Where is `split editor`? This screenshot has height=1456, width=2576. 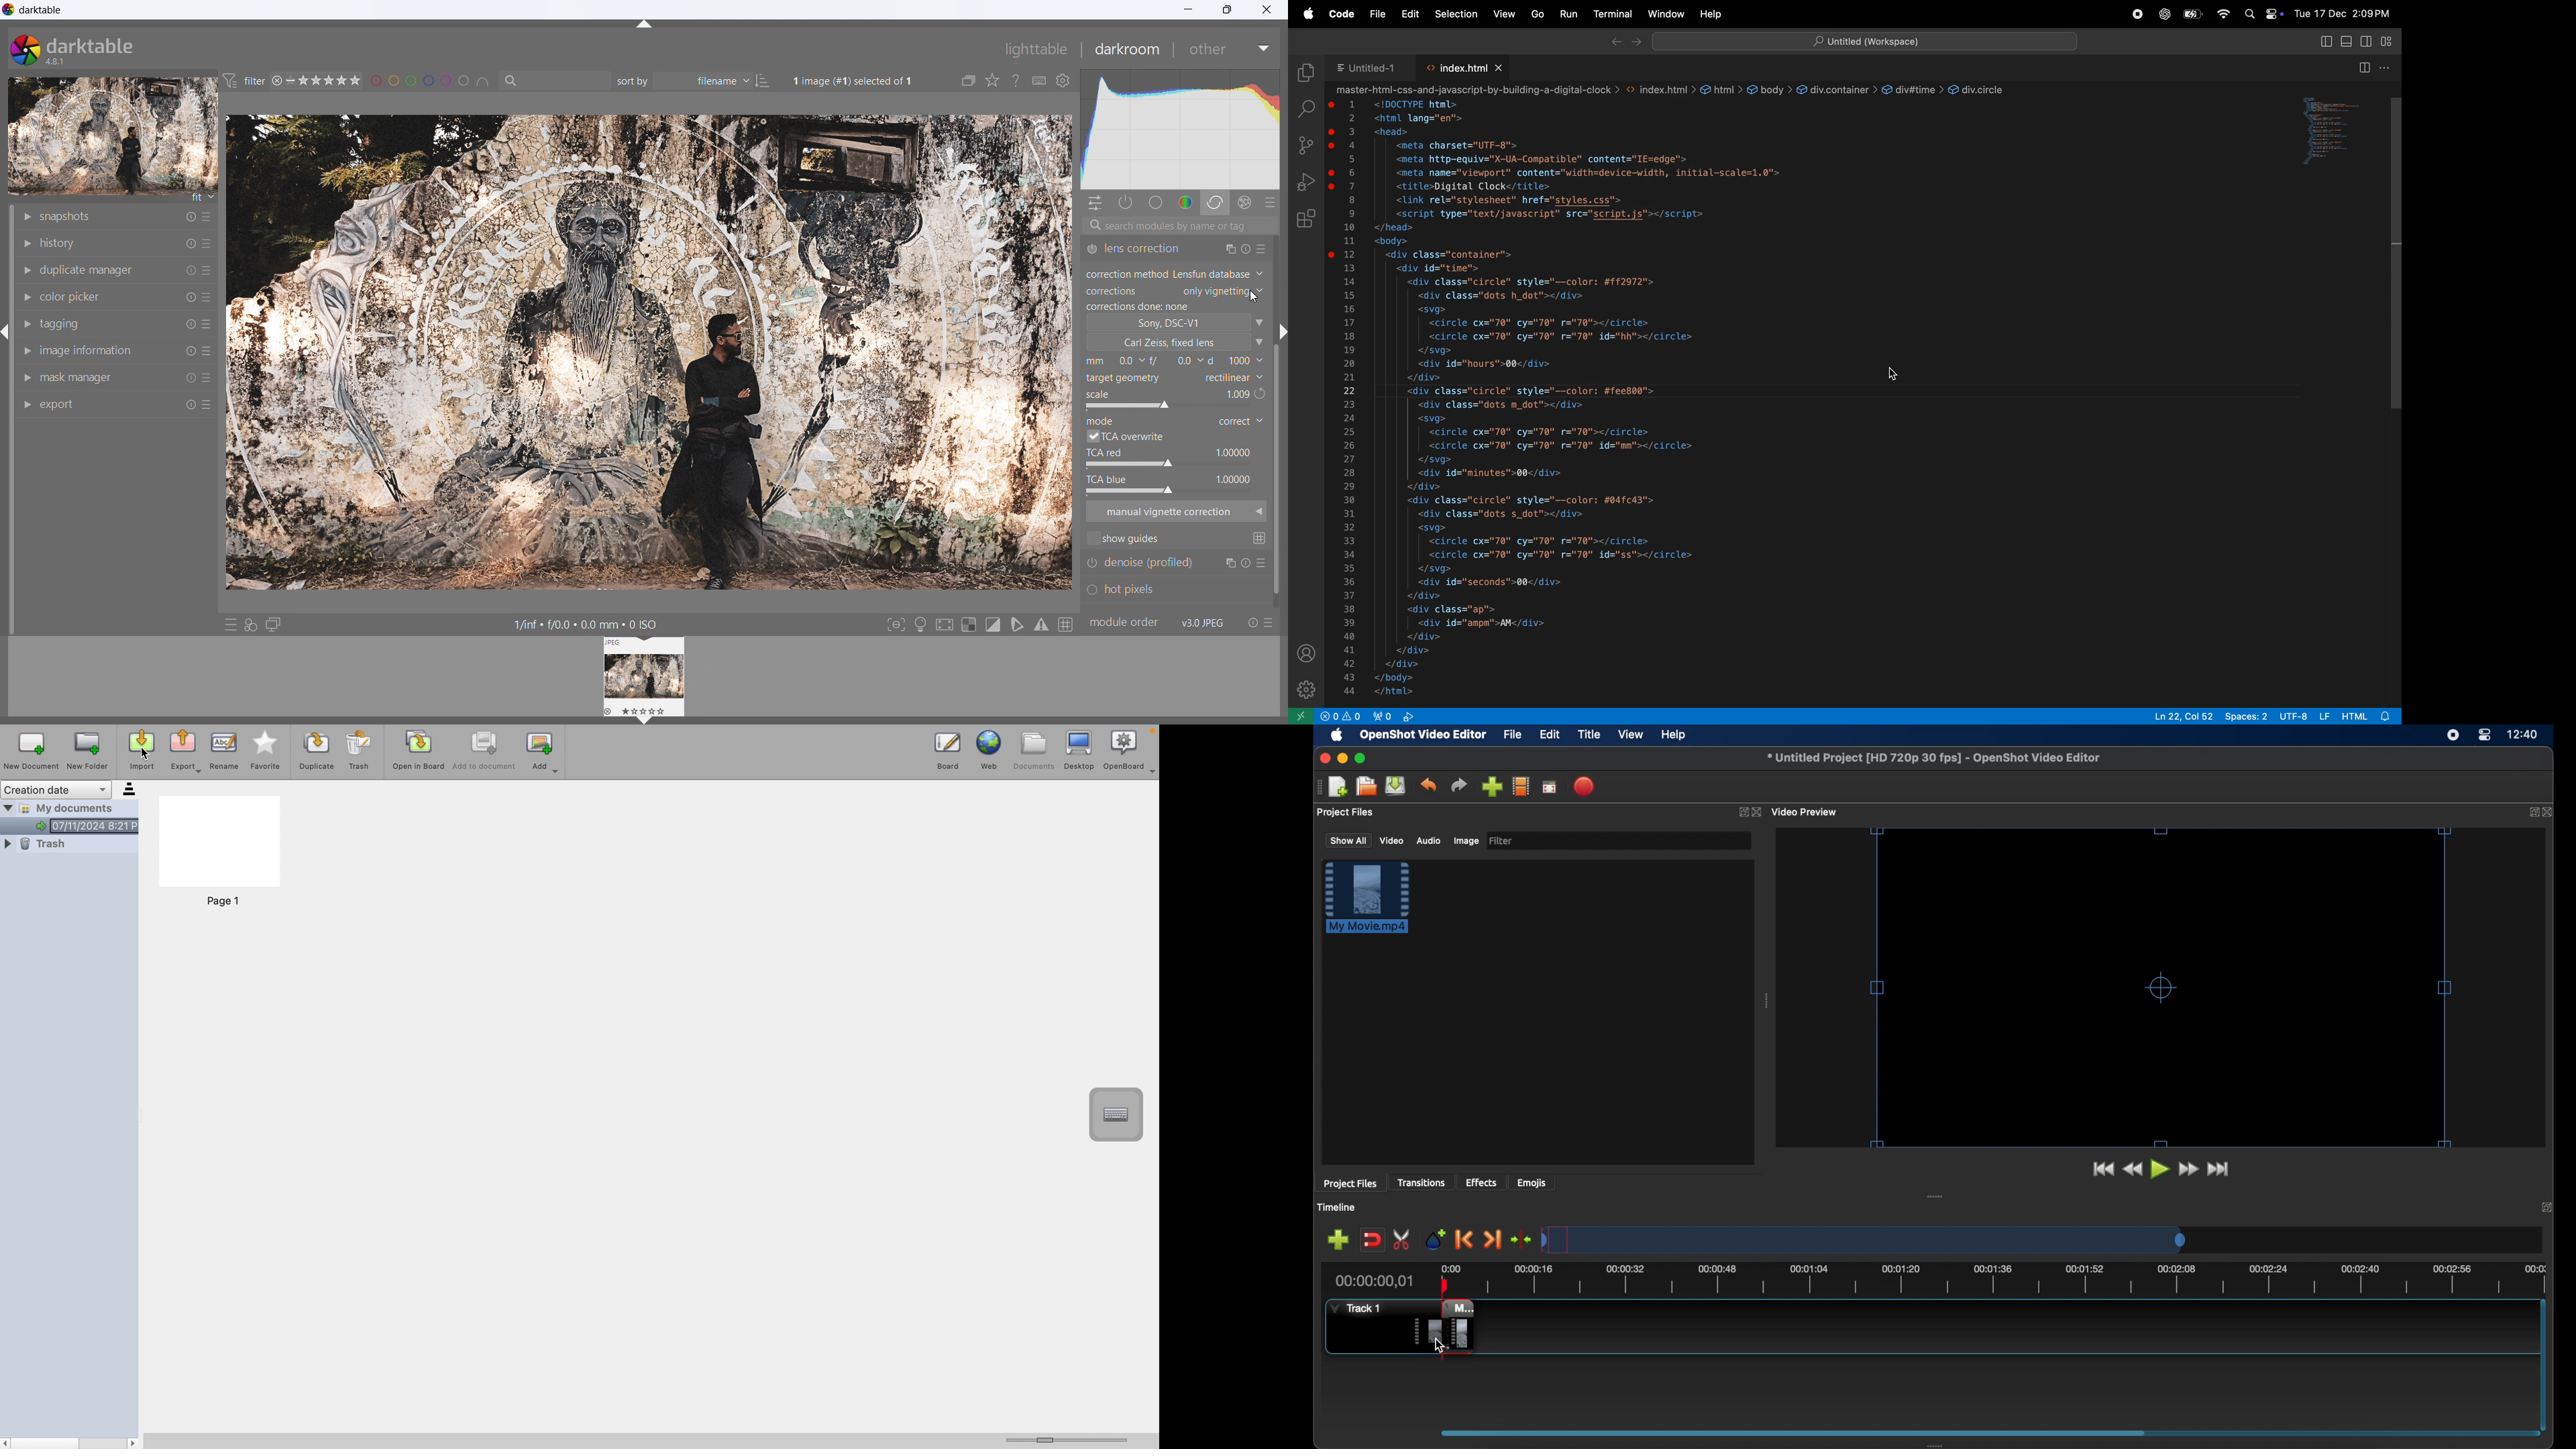
split editor is located at coordinates (2365, 66).